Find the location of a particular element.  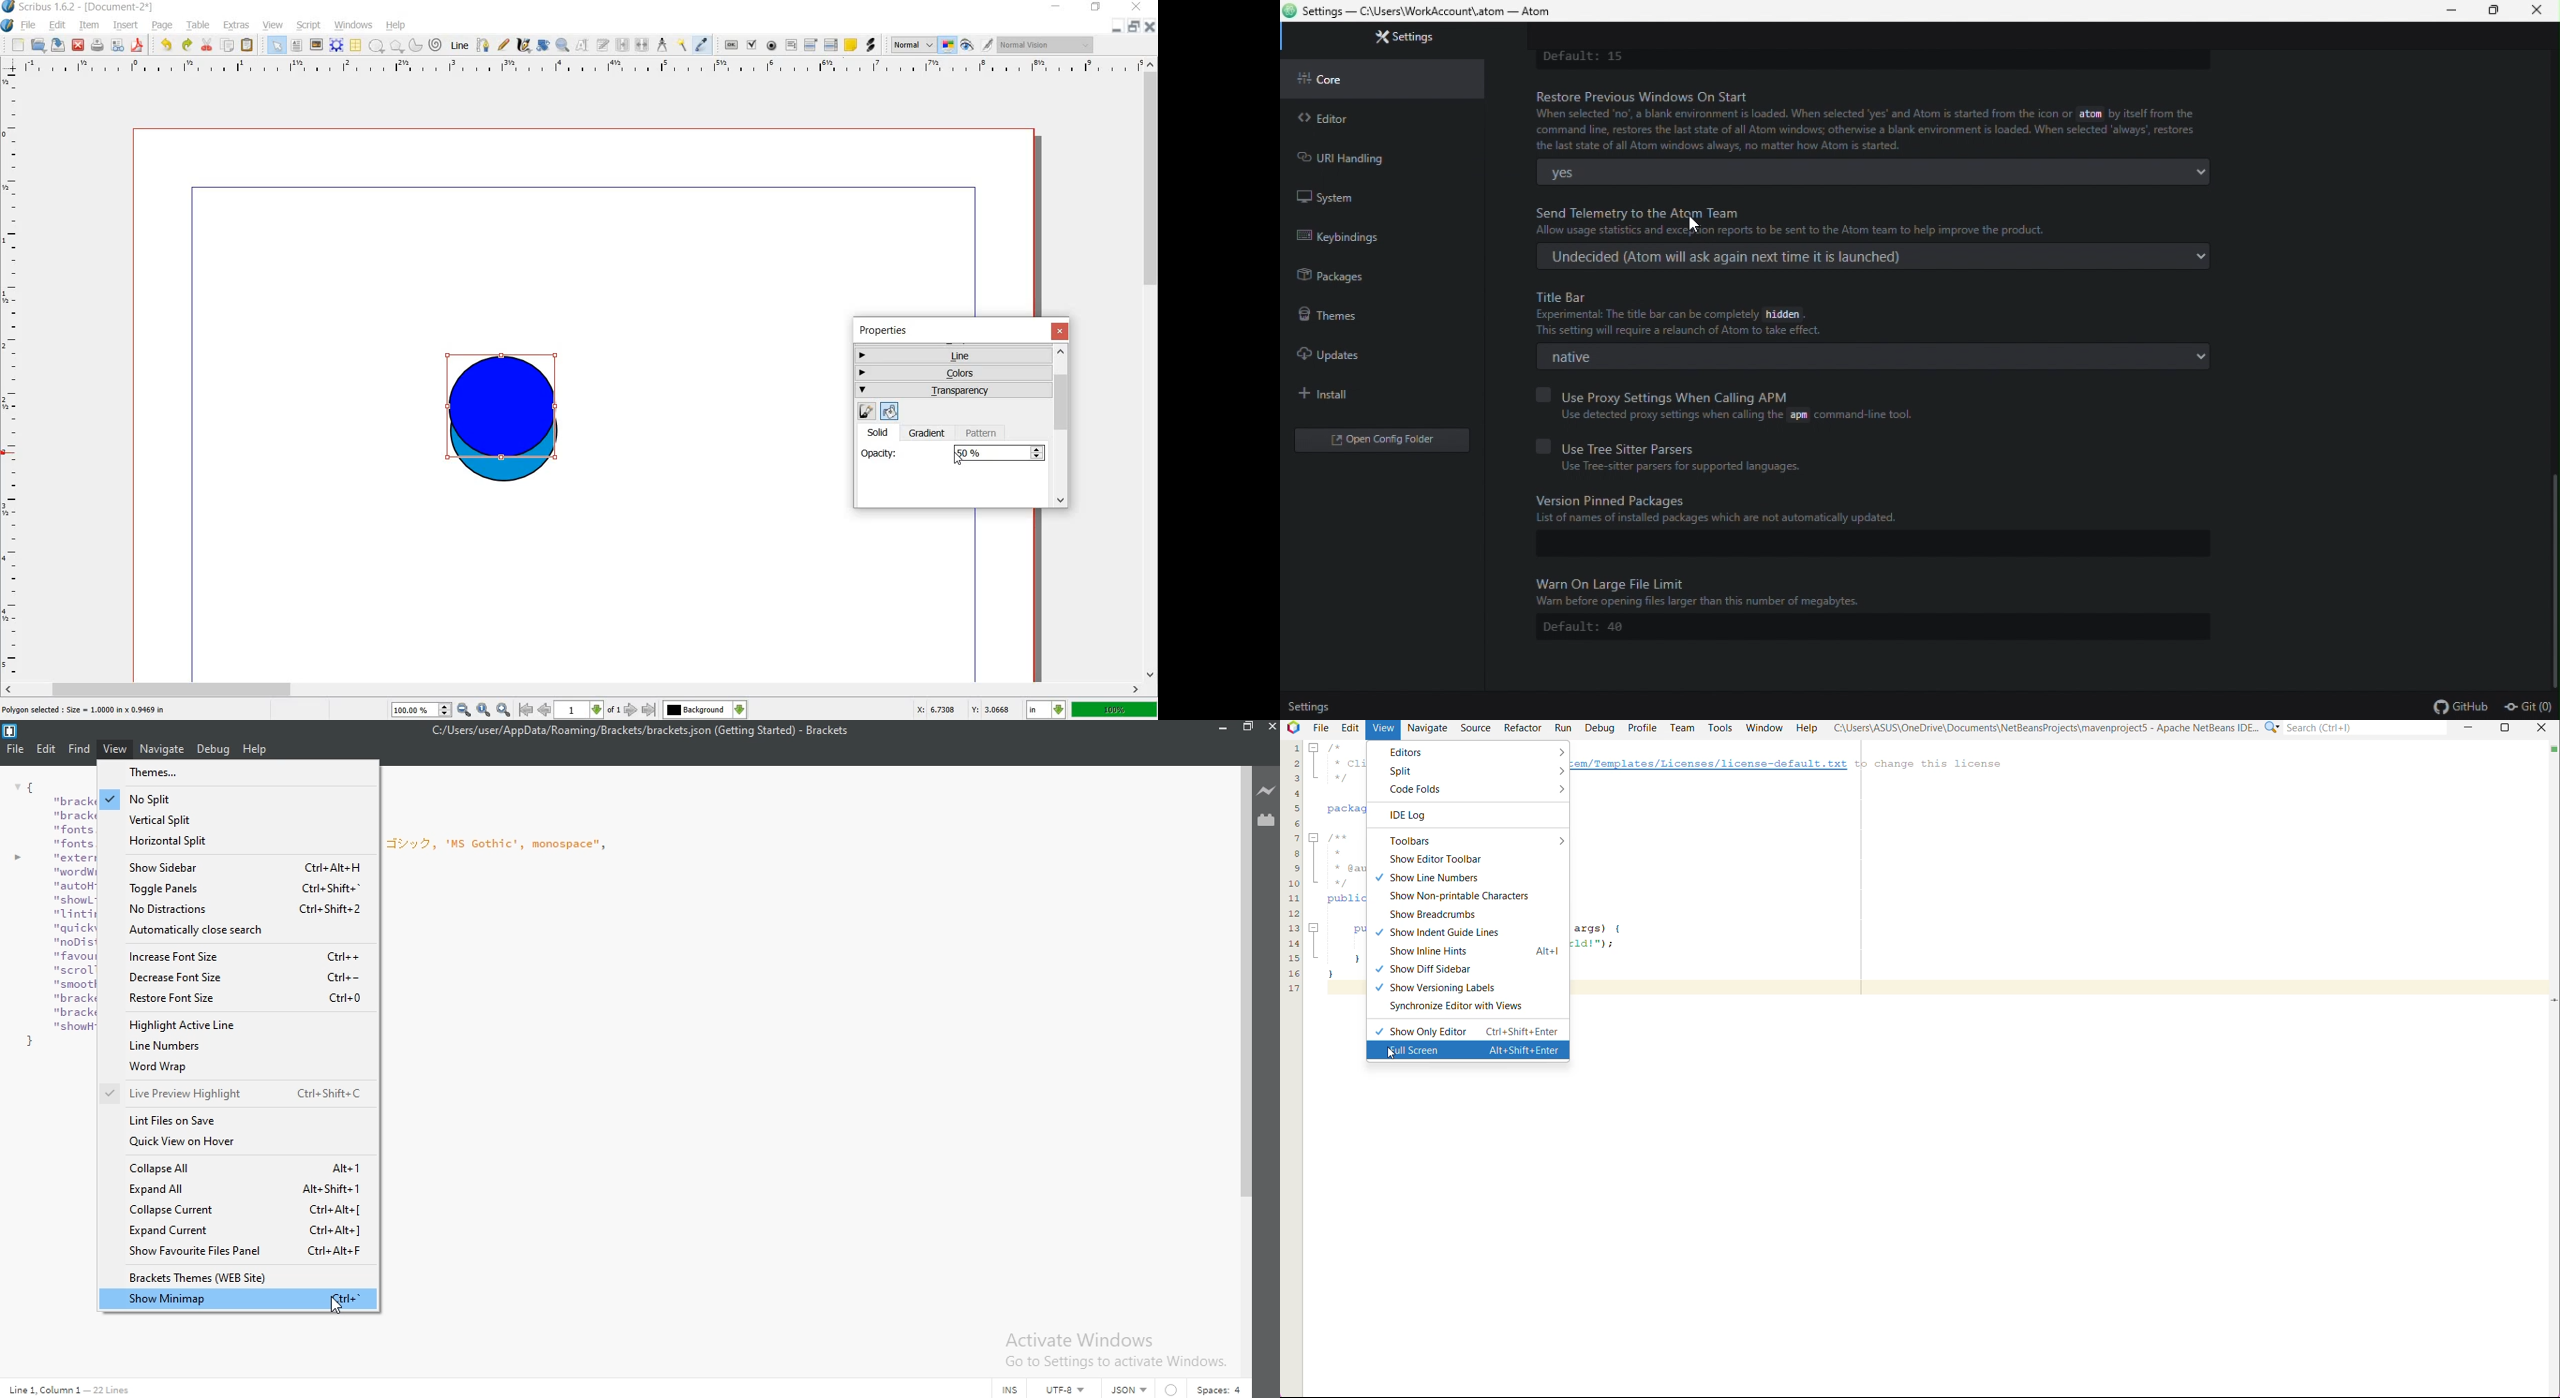

pdf radio button is located at coordinates (771, 46).